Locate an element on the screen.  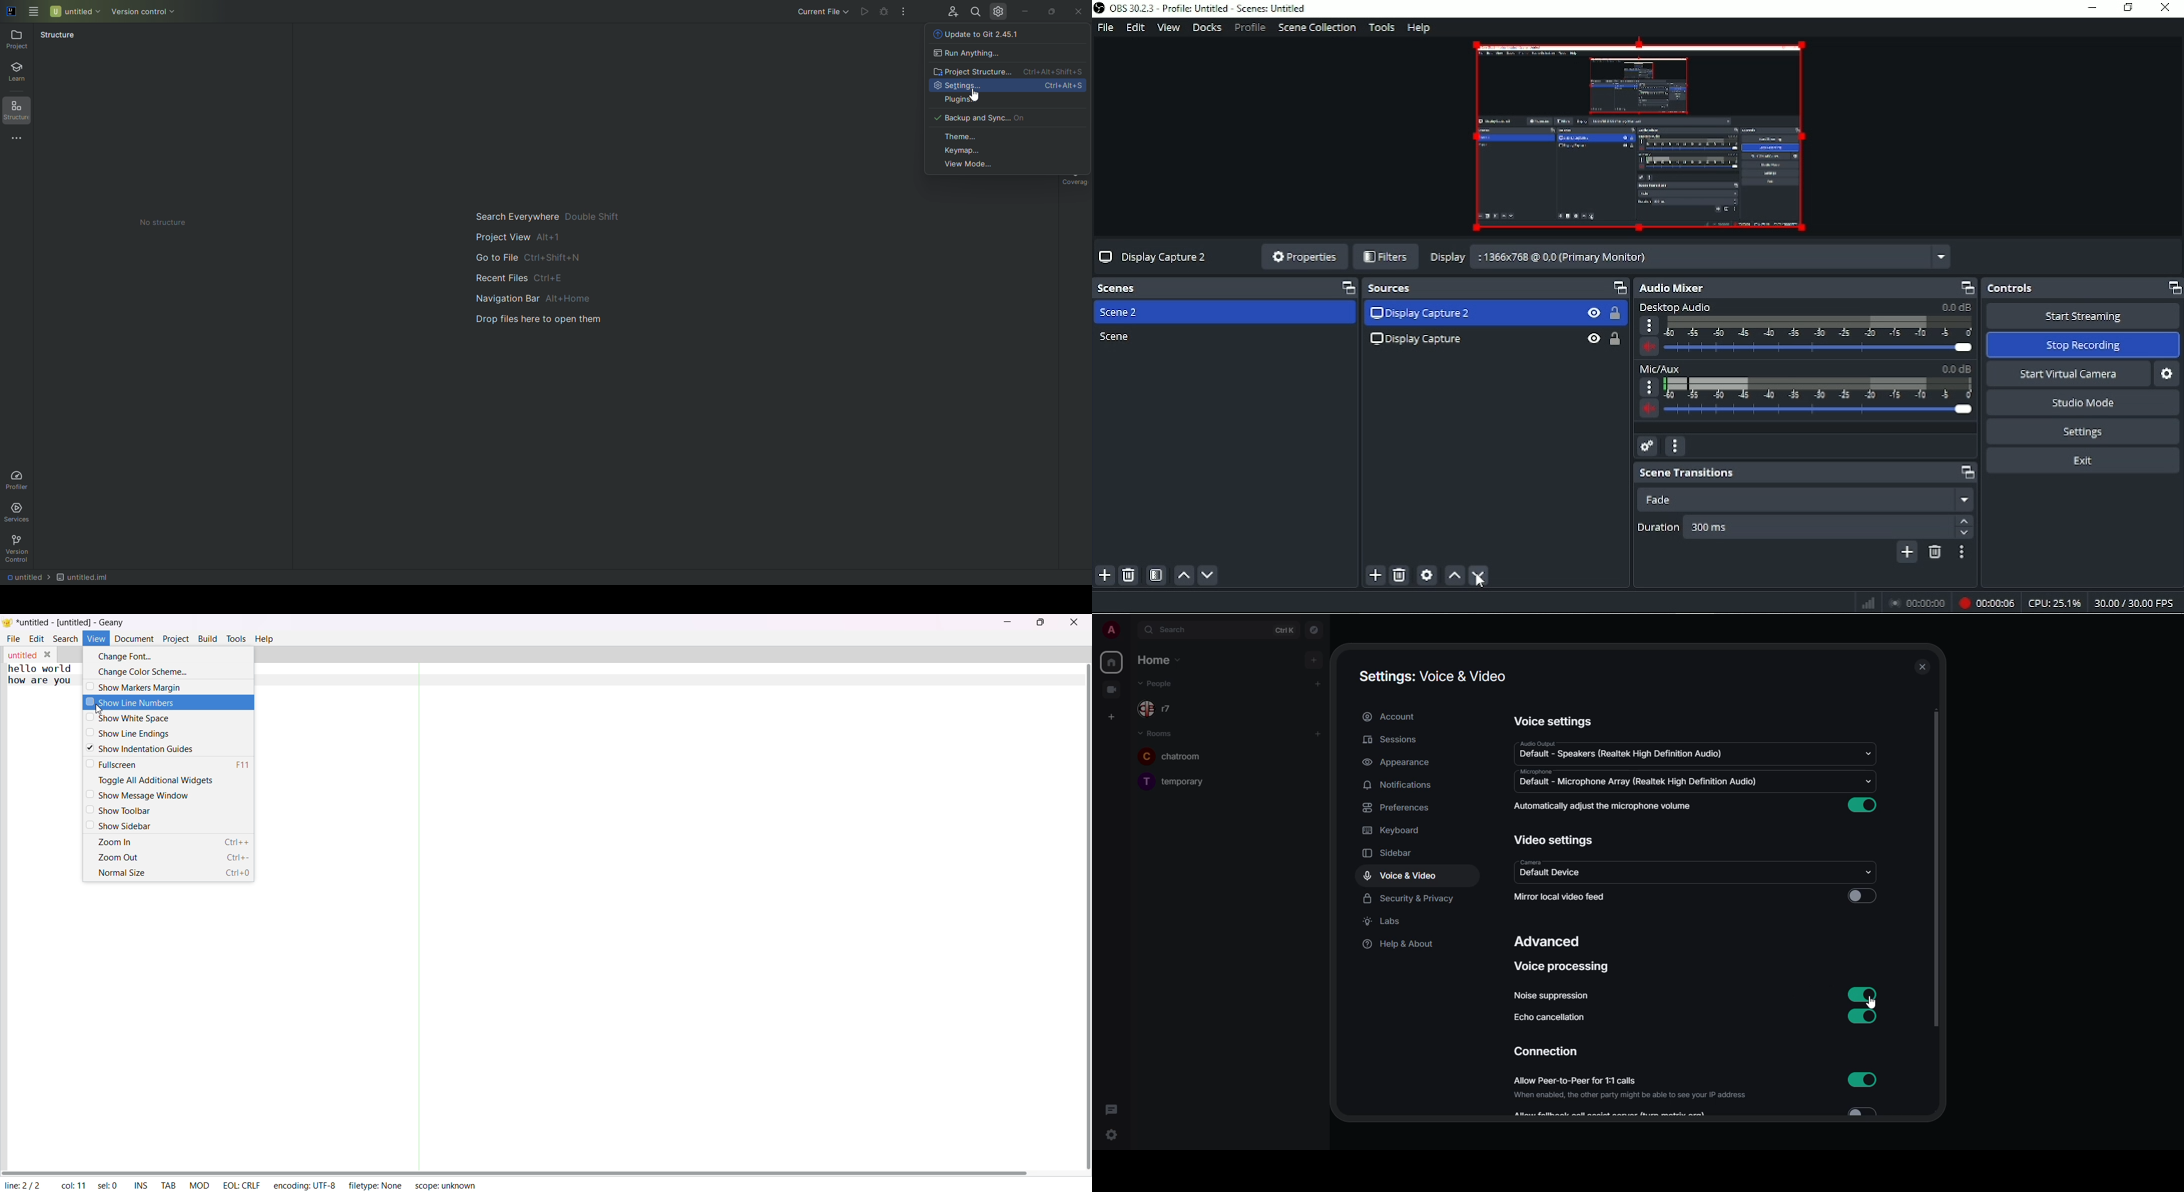
300 ms is located at coordinates (1754, 529).